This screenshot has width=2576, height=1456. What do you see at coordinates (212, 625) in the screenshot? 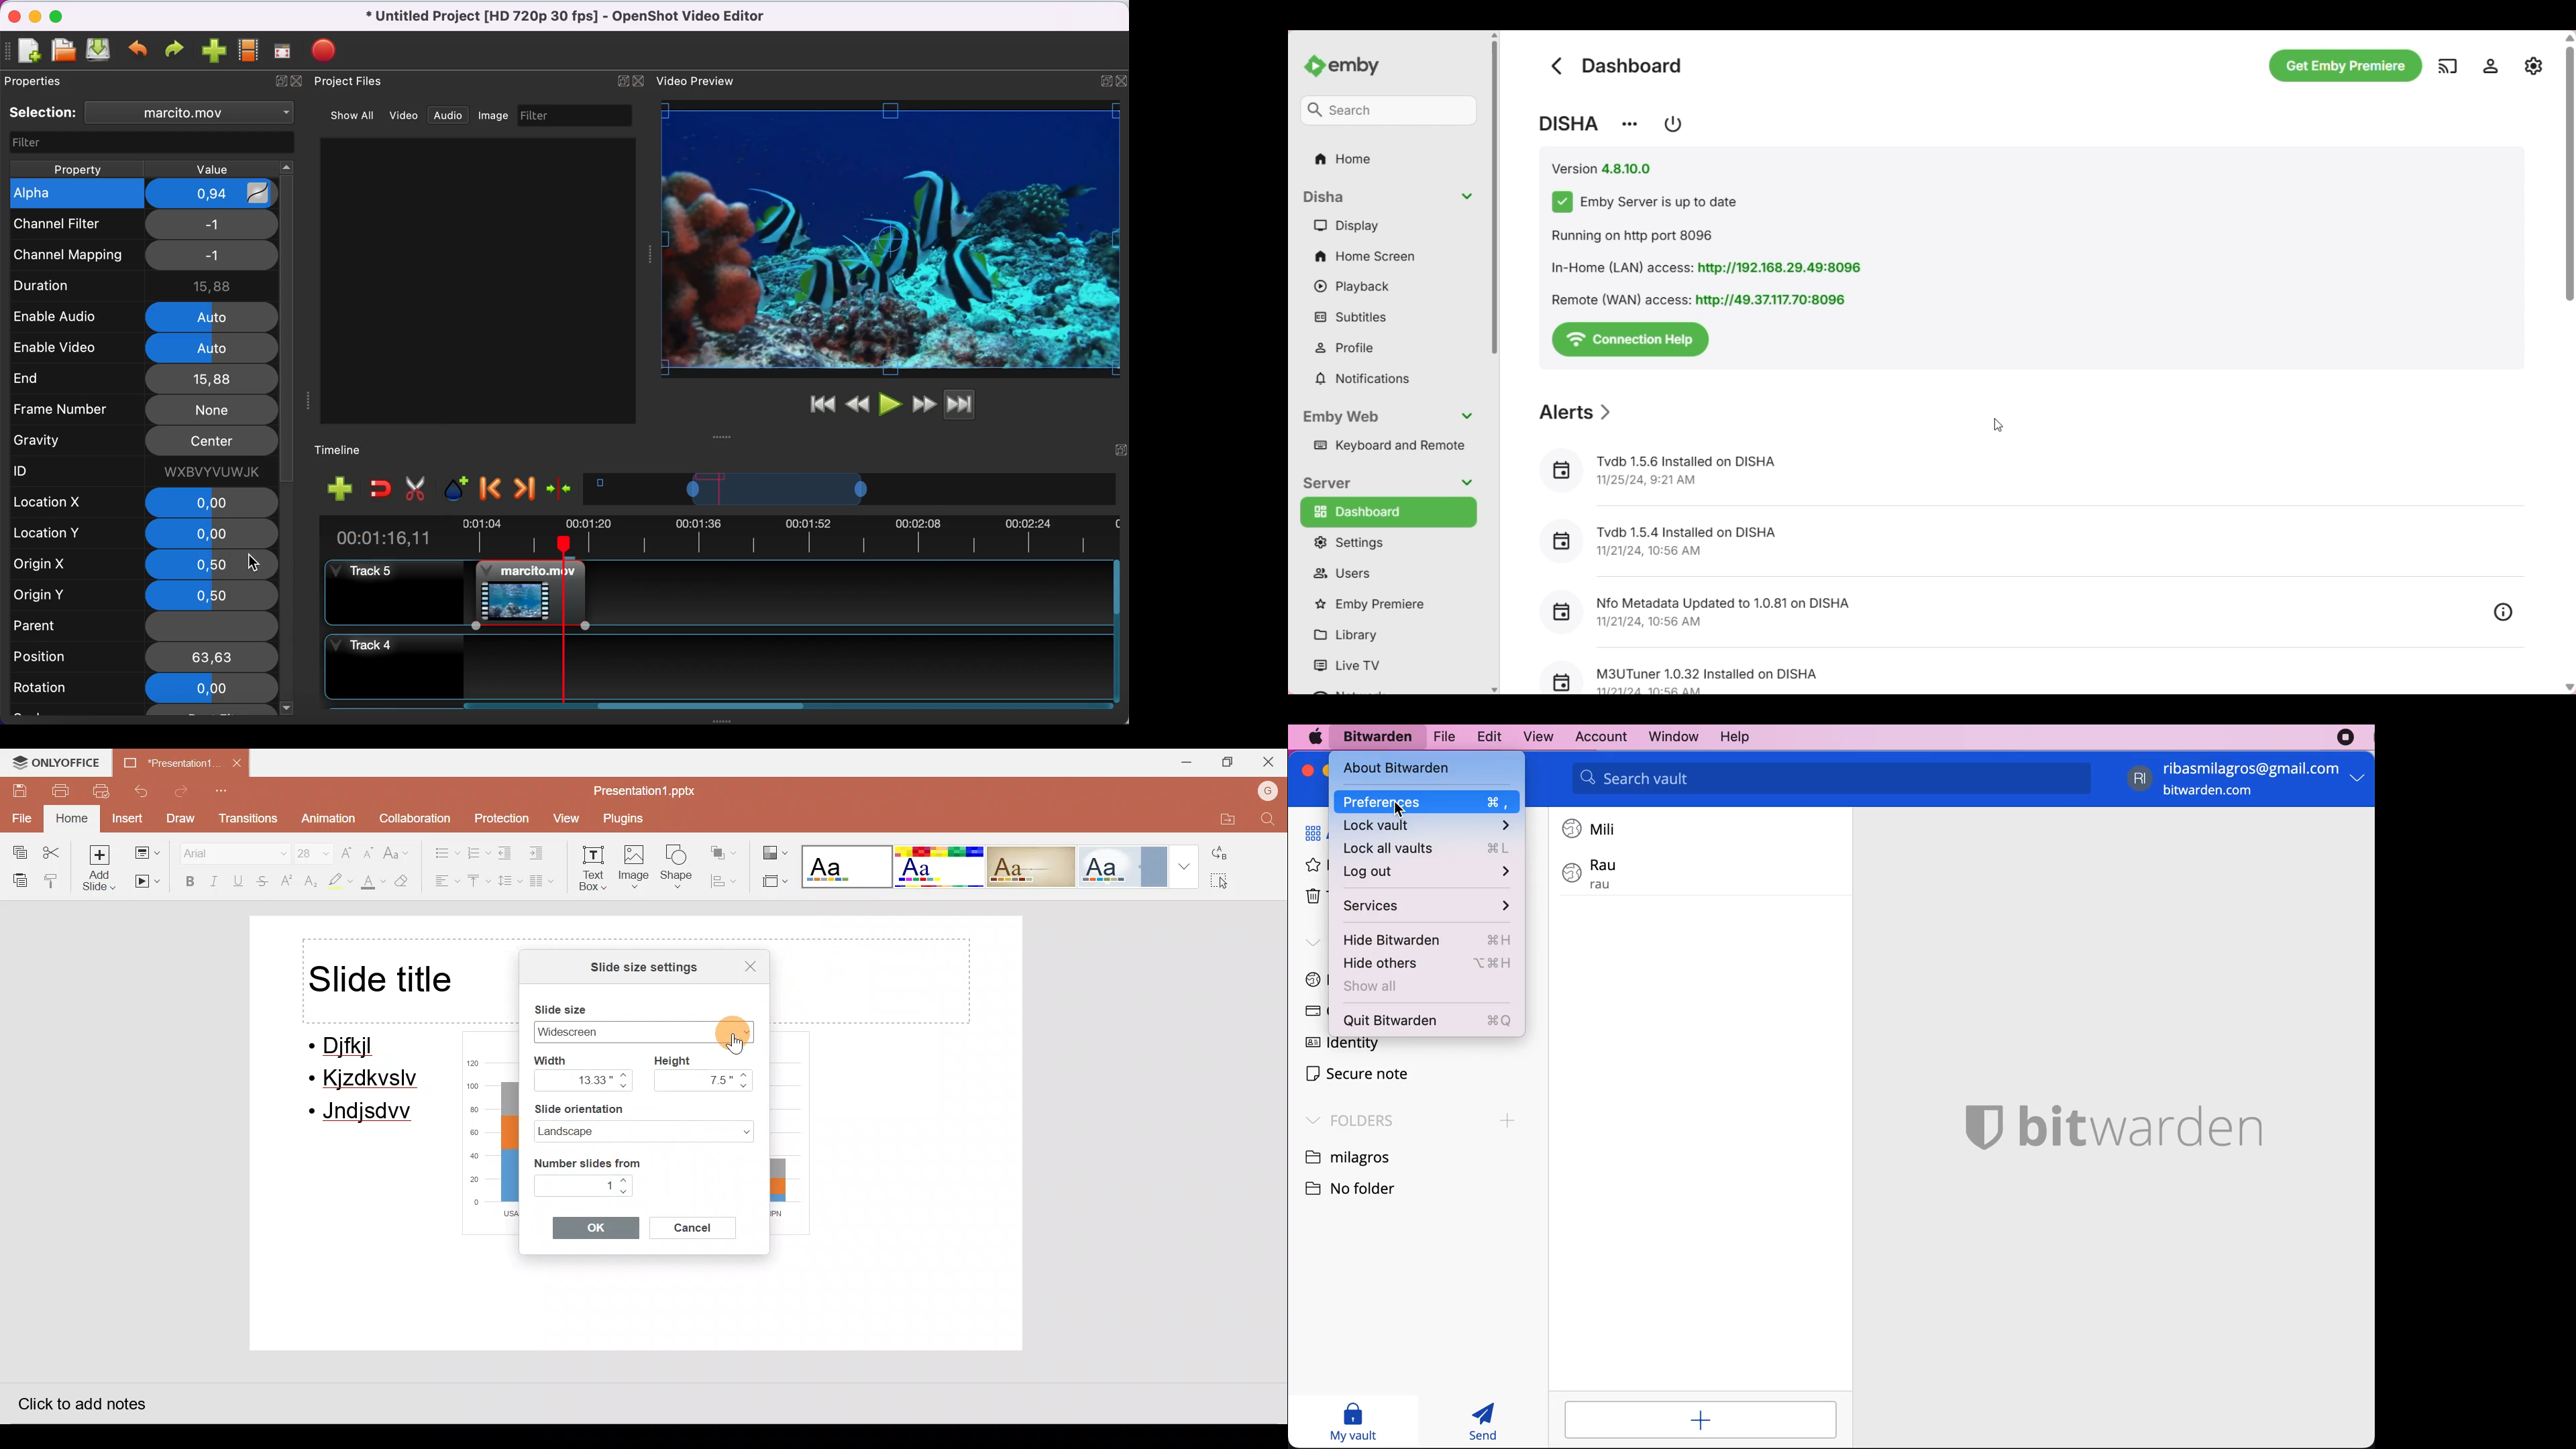
I see `parent` at bounding box center [212, 625].